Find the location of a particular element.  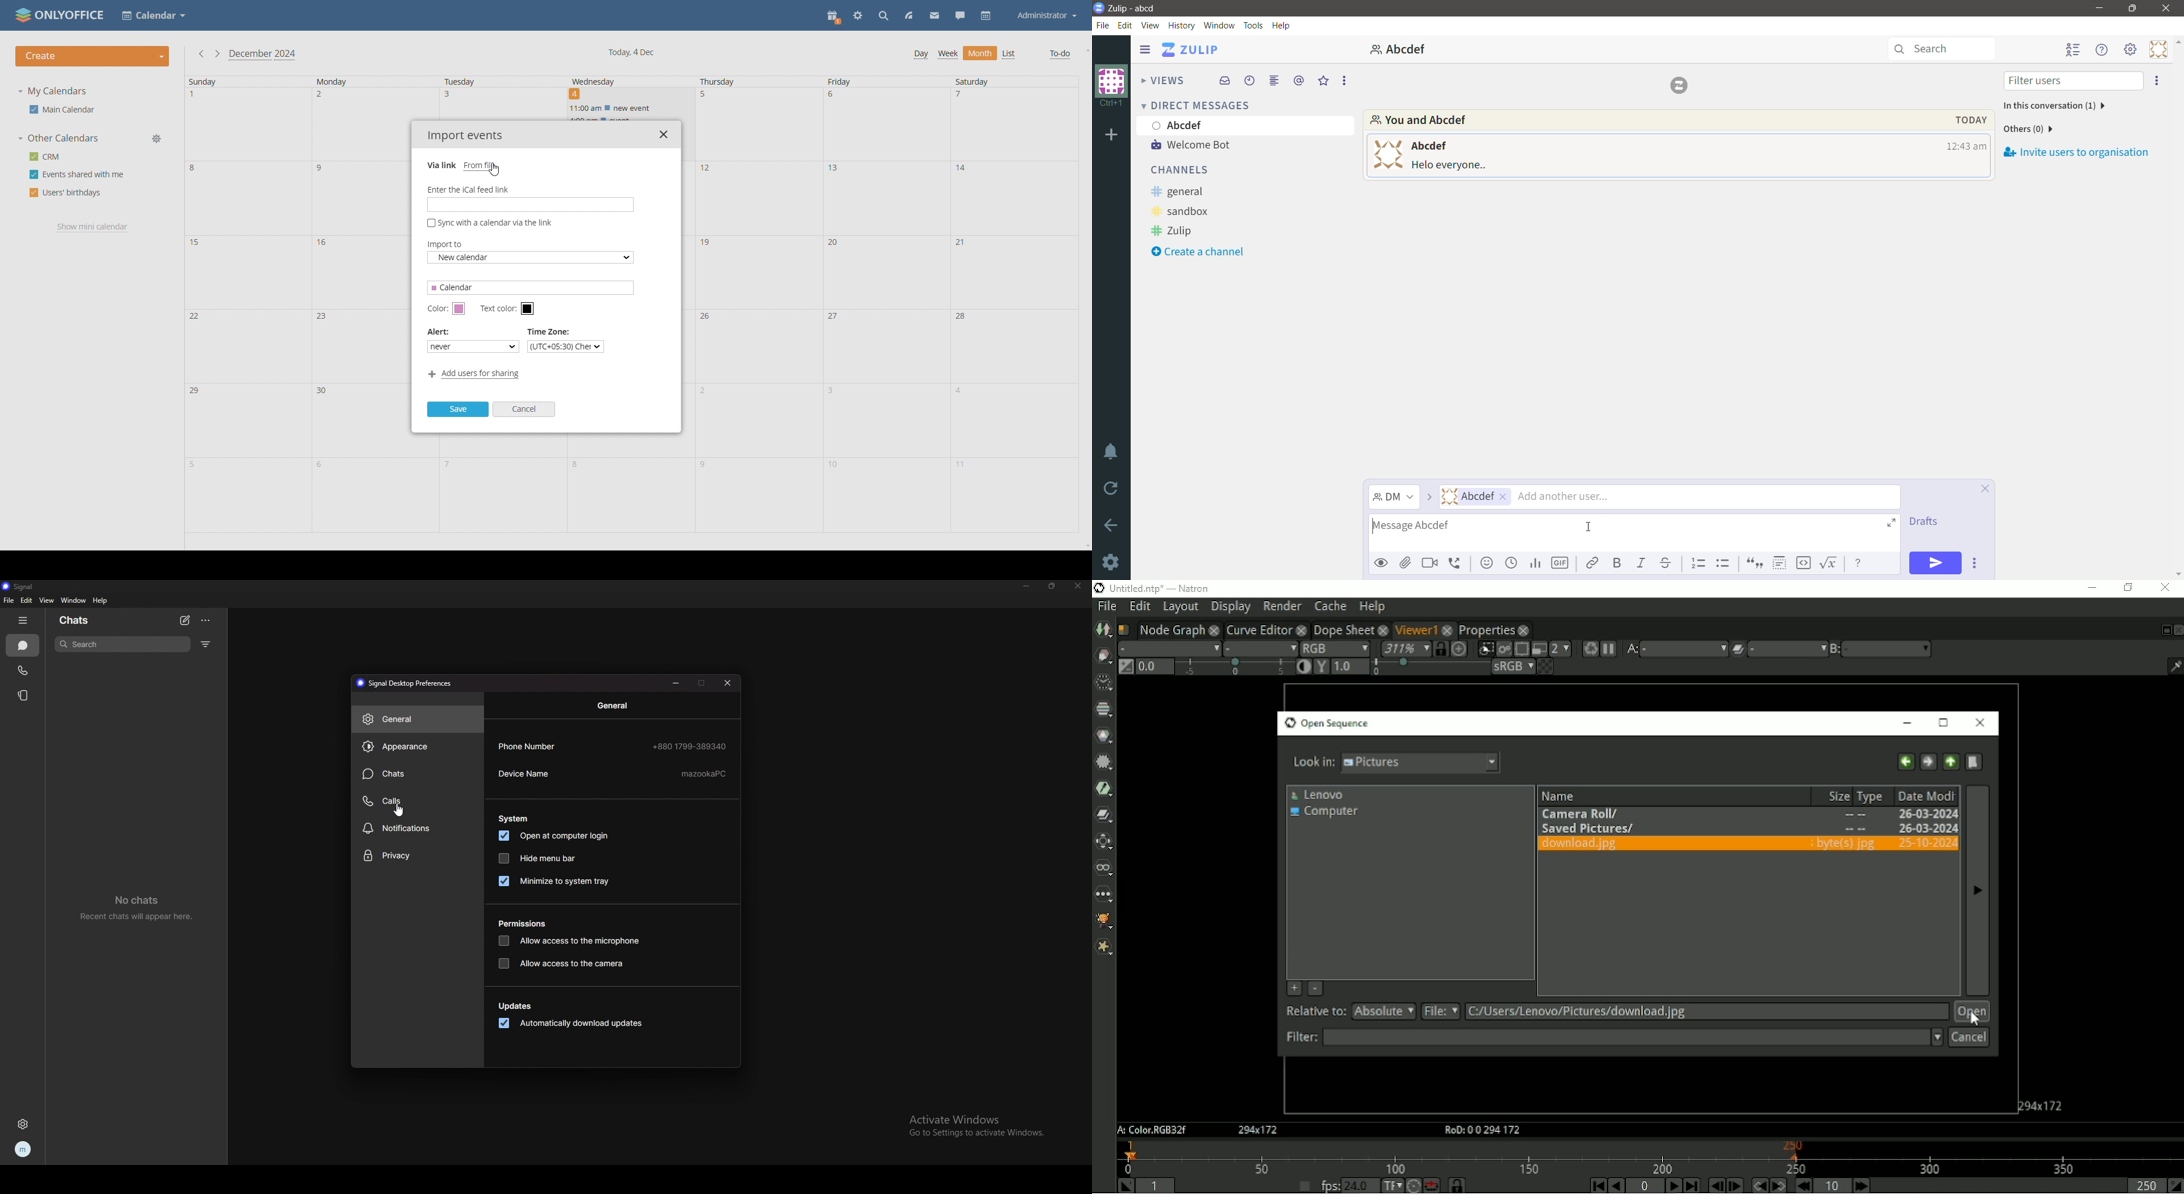

Application is located at coordinates (1190, 49).